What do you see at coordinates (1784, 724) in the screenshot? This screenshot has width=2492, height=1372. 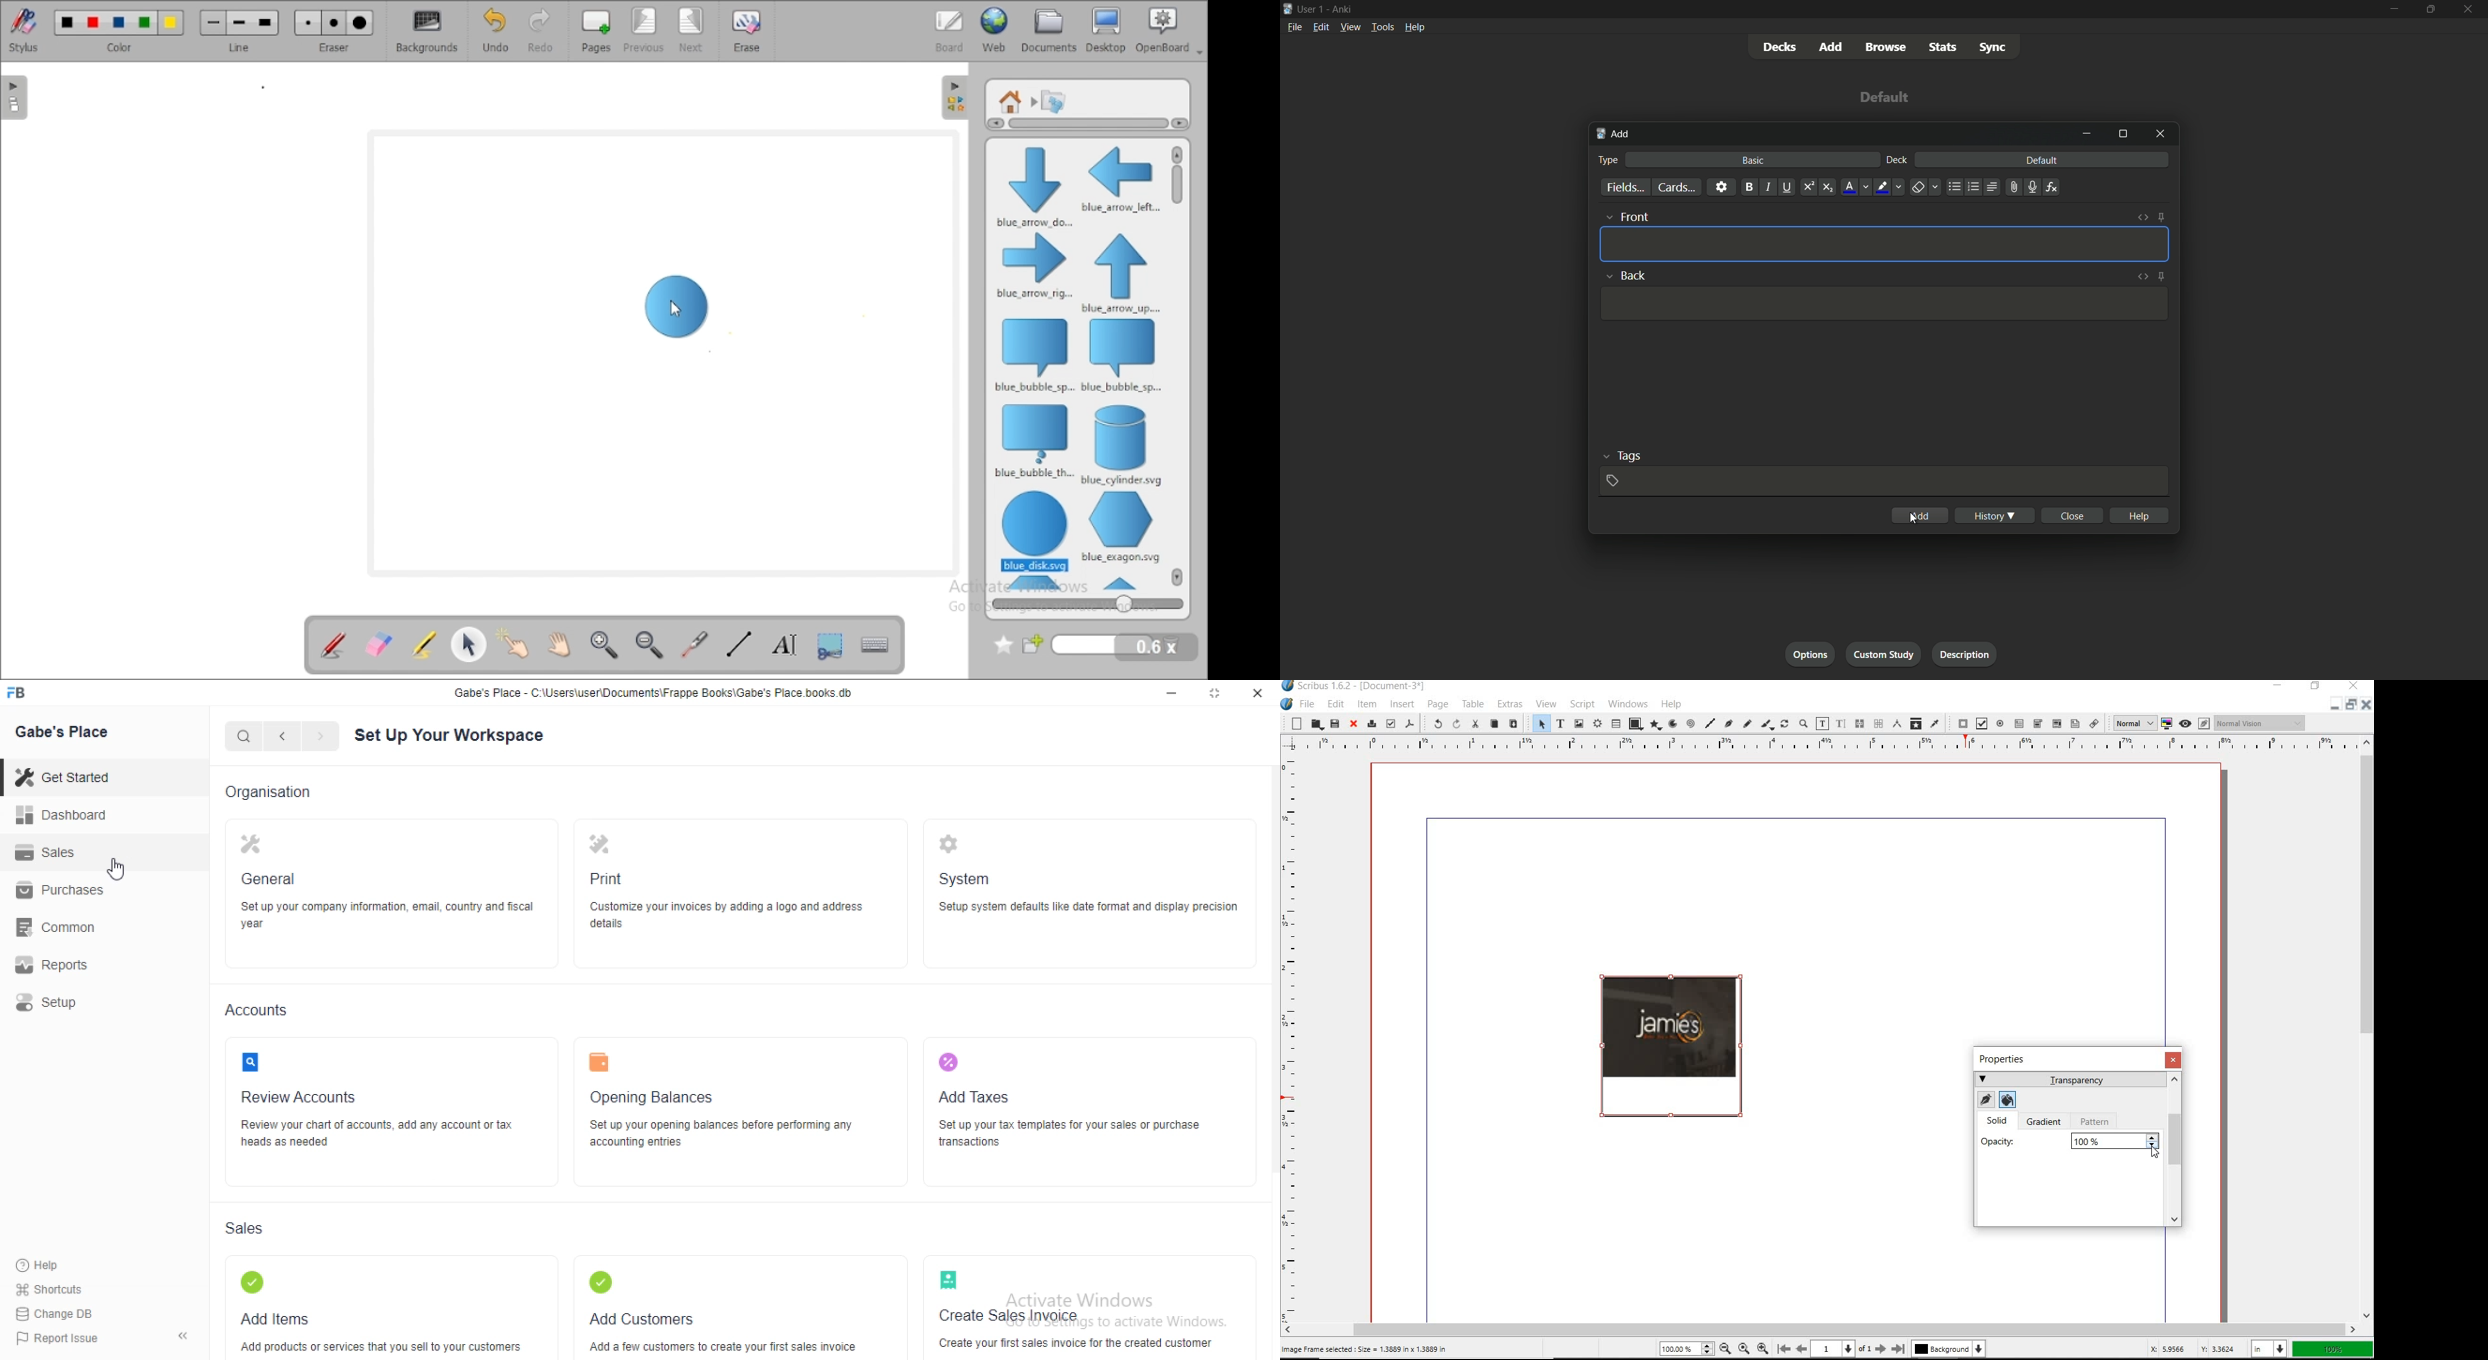 I see `rotate item` at bounding box center [1784, 724].